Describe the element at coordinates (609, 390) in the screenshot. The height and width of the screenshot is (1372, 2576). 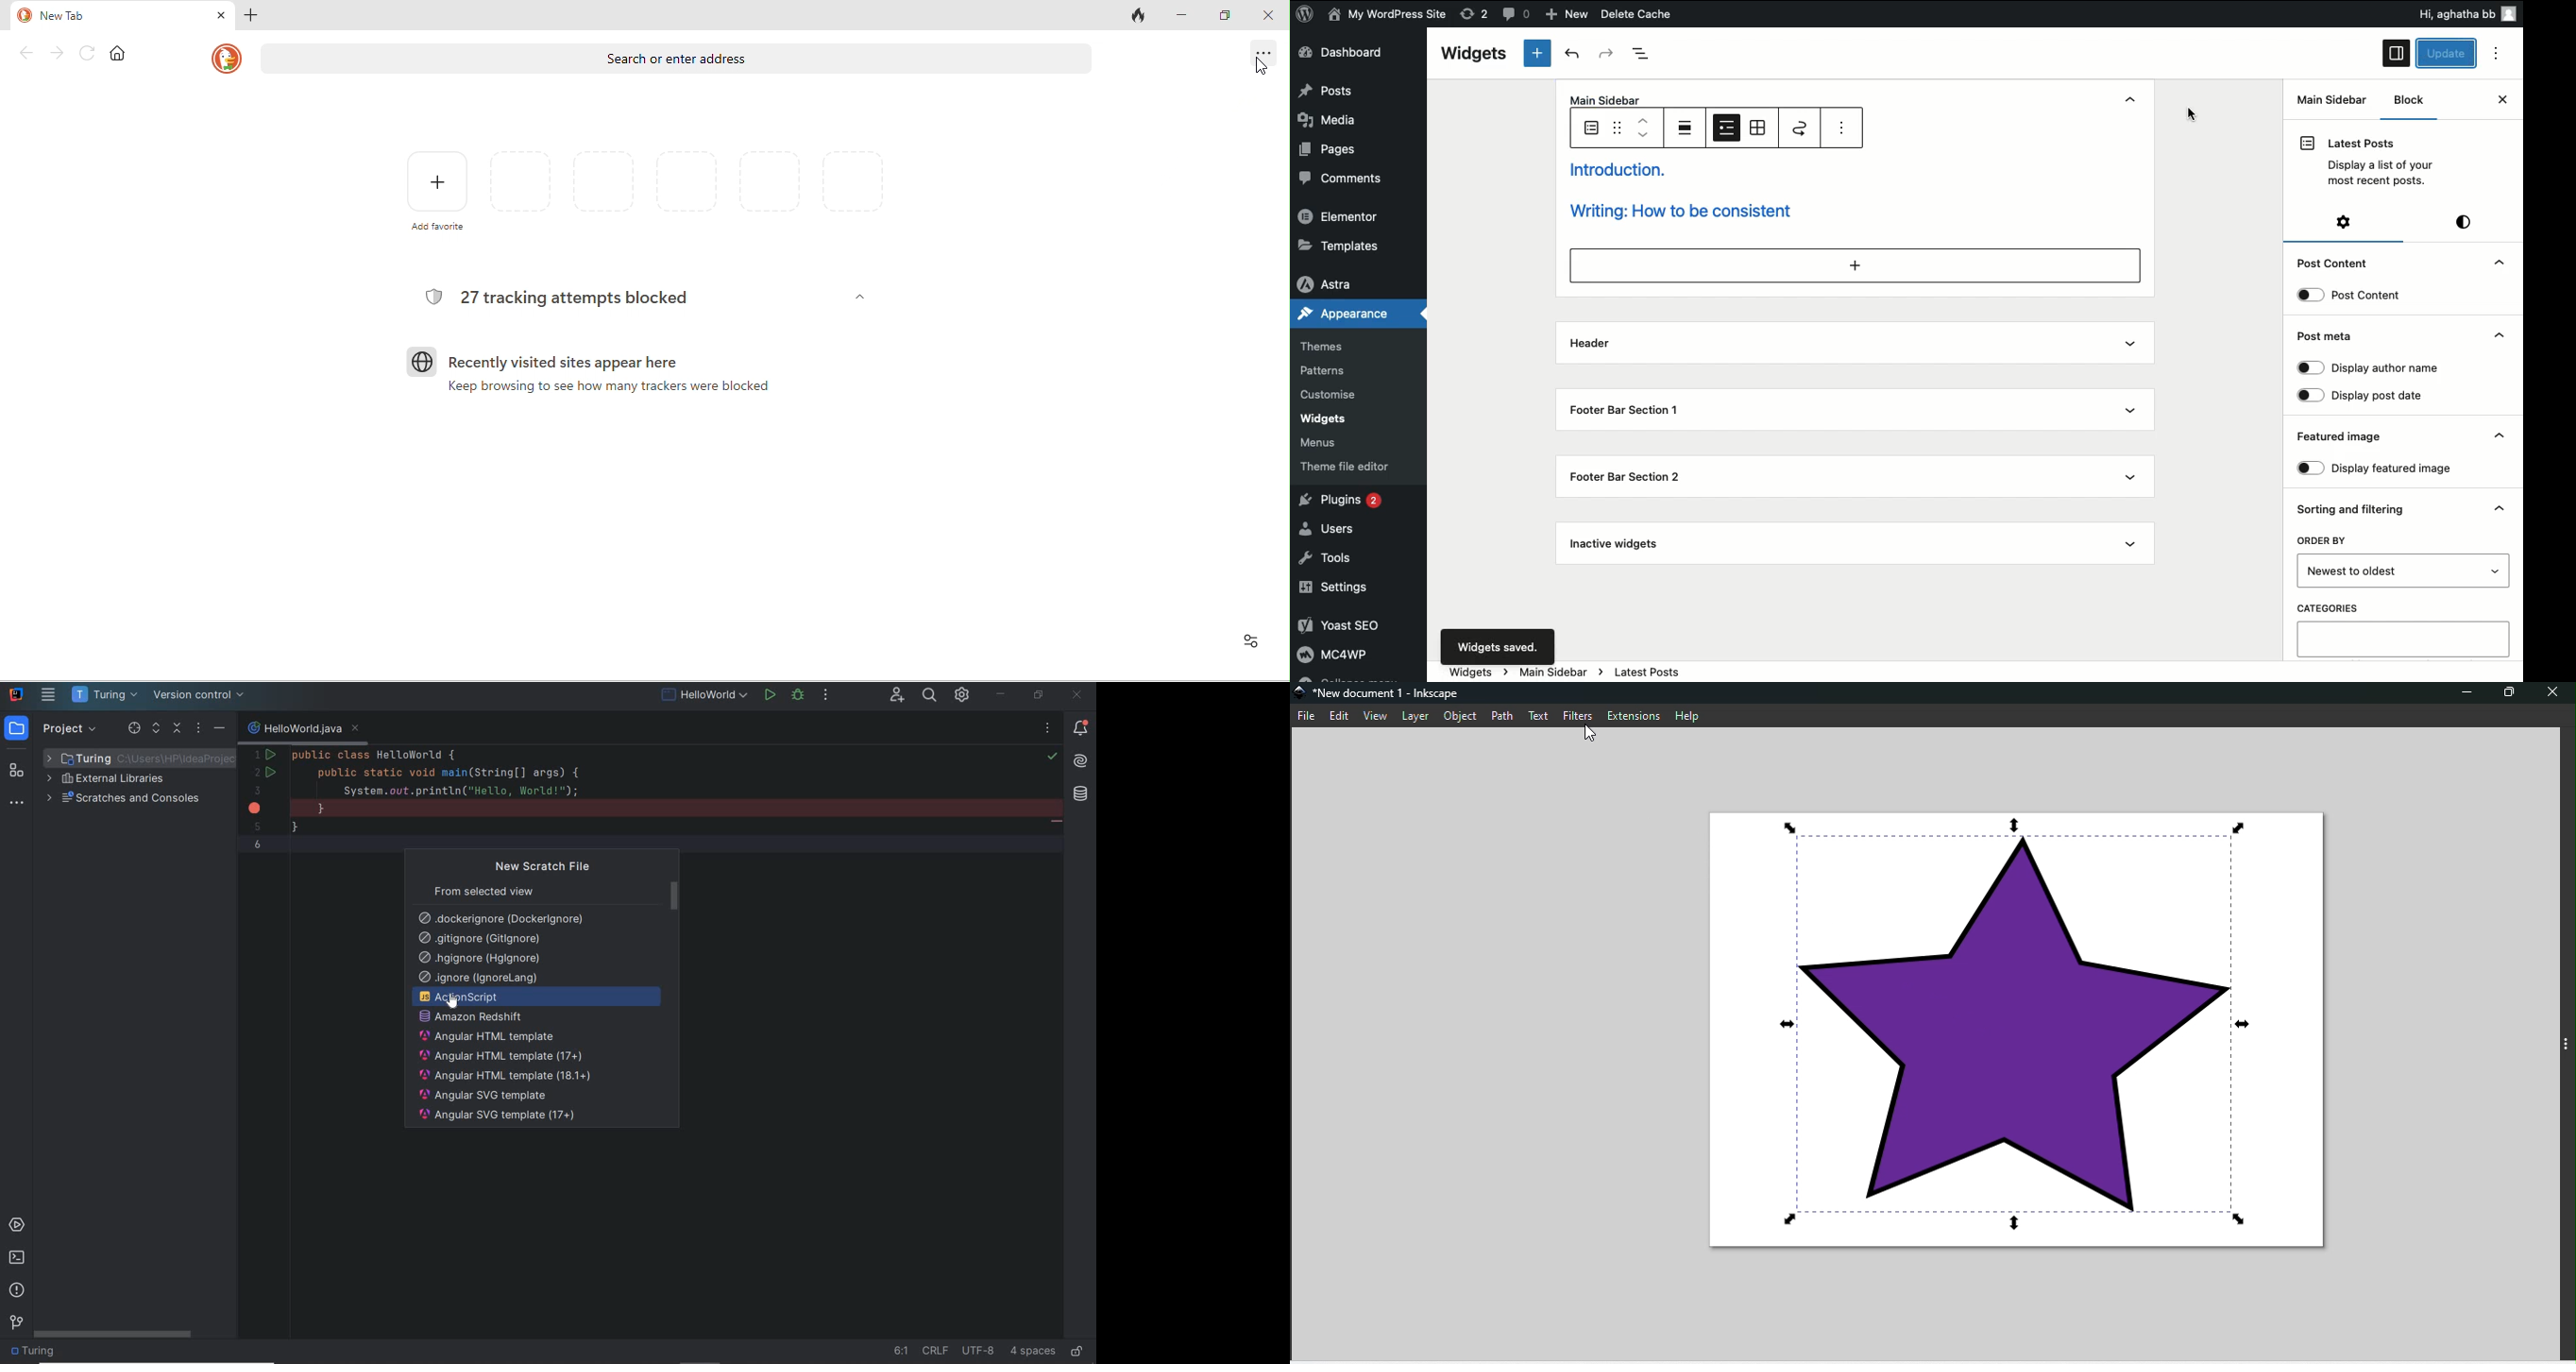
I see `keep browsing to see how many trackers were blocked` at that location.